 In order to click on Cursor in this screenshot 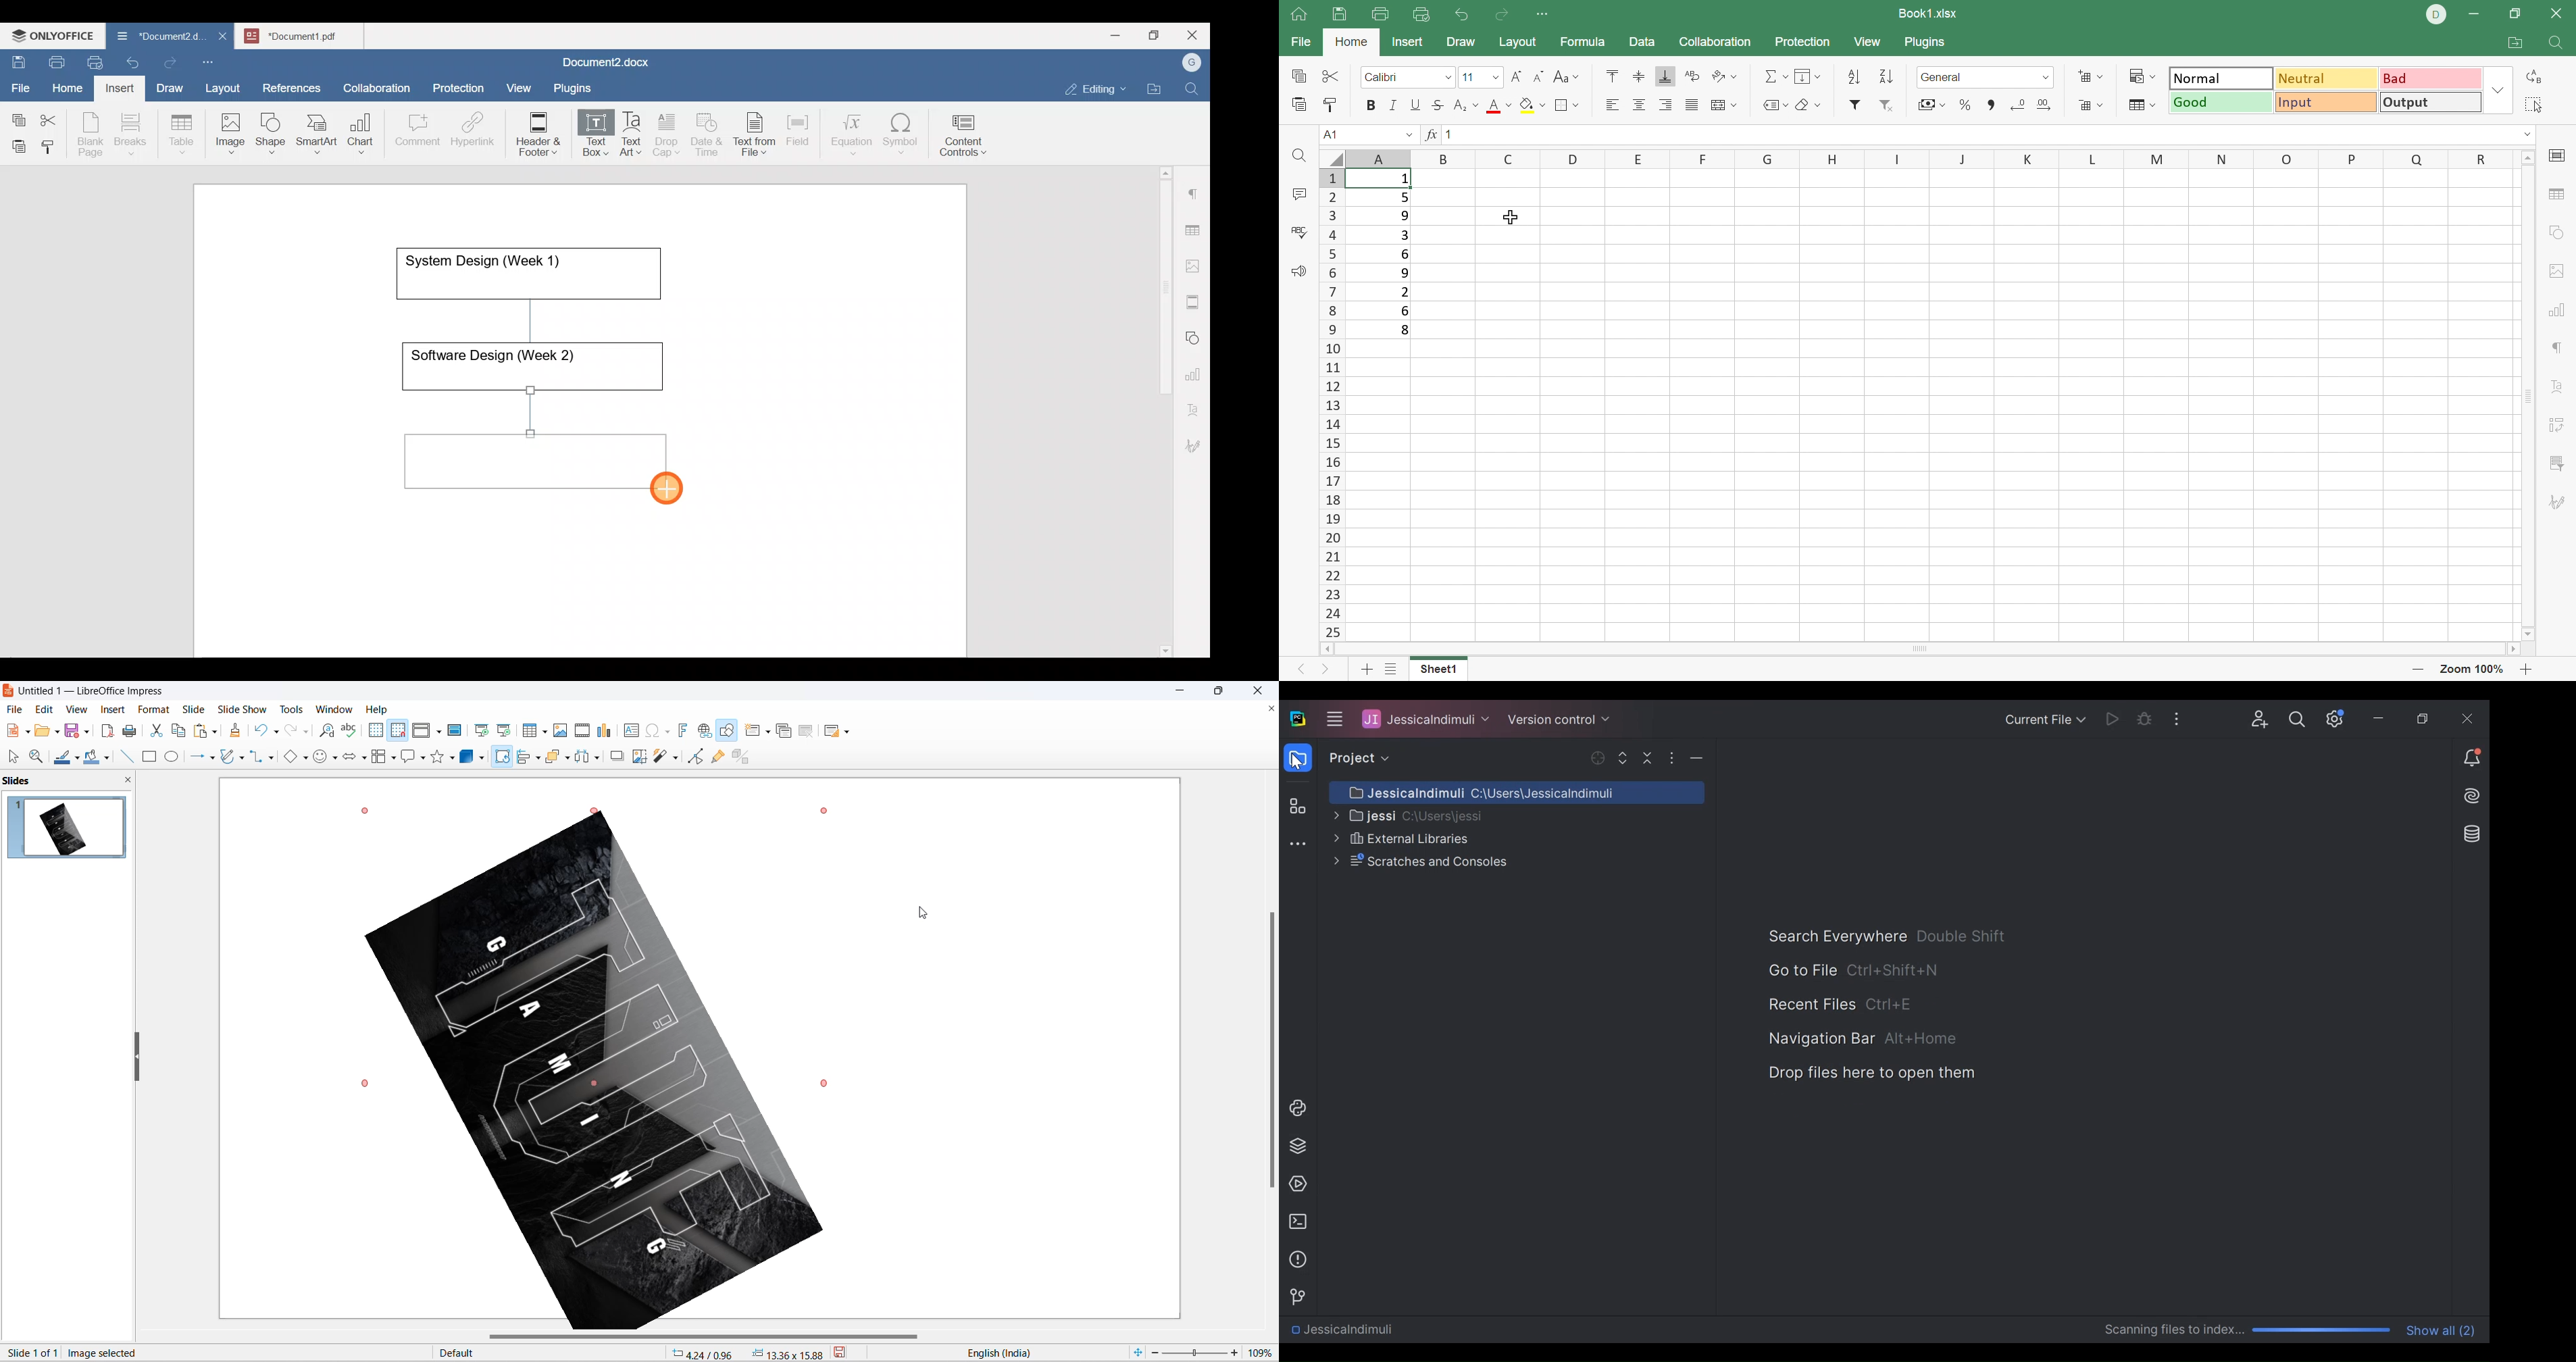, I will do `click(682, 493)`.